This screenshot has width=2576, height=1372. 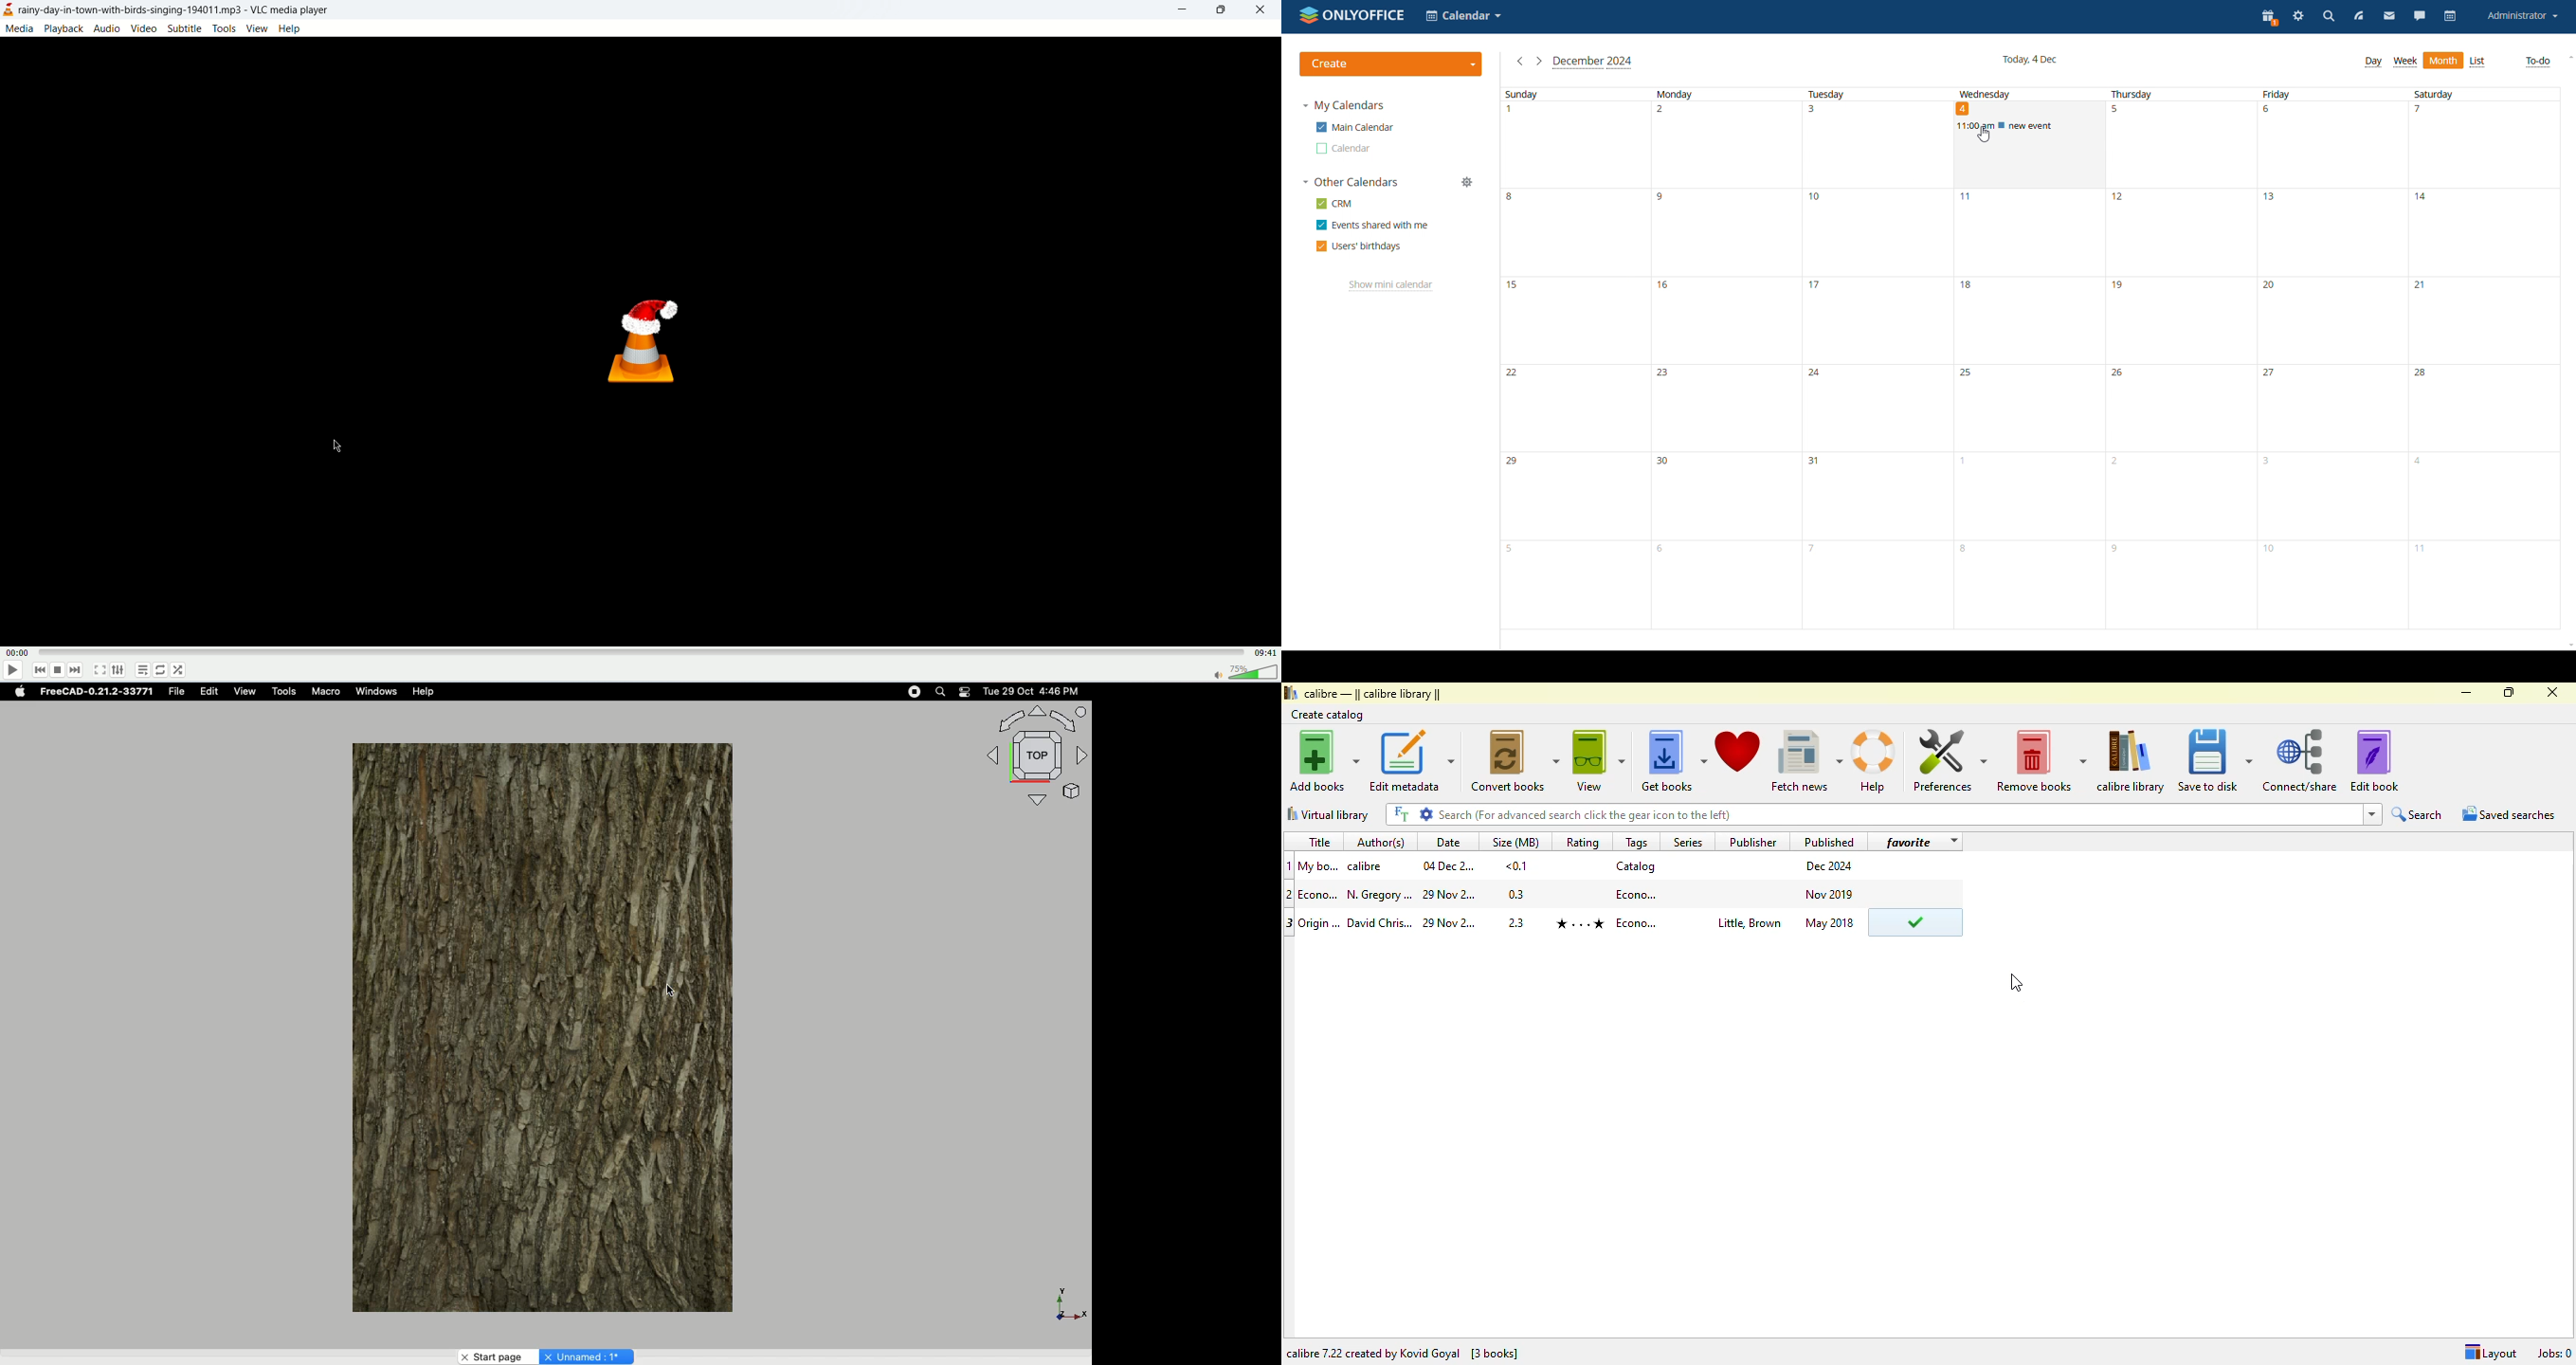 What do you see at coordinates (1639, 923) in the screenshot?
I see `tag` at bounding box center [1639, 923].